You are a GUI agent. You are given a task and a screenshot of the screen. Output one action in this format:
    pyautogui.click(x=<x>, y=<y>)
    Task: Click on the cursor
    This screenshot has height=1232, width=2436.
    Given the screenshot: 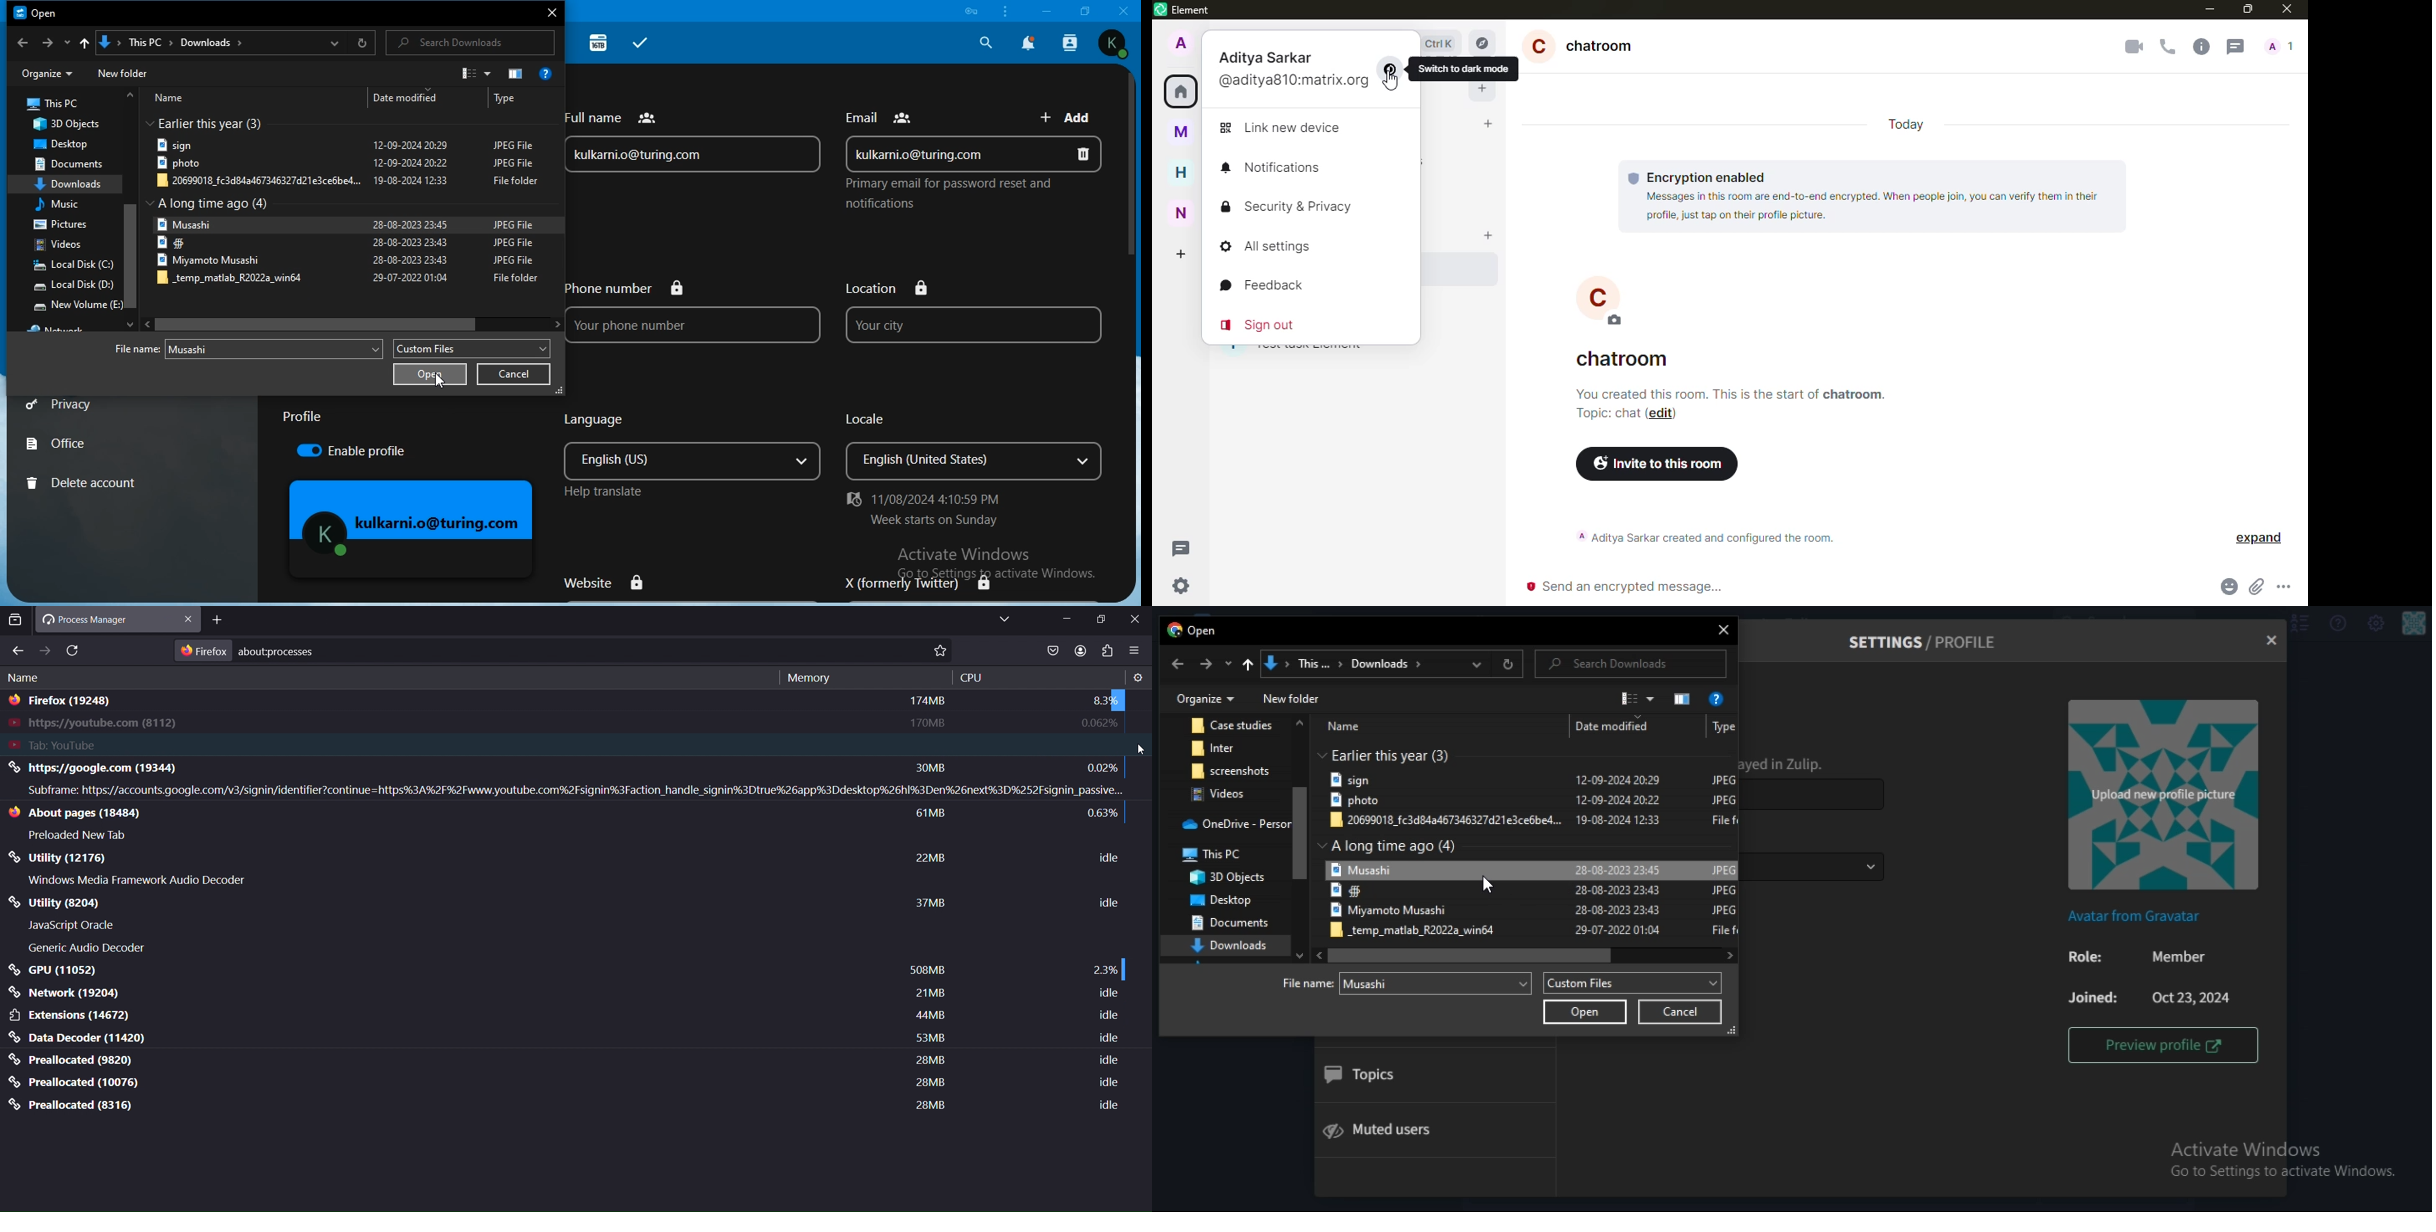 What is the action you would take?
    pyautogui.click(x=1394, y=86)
    